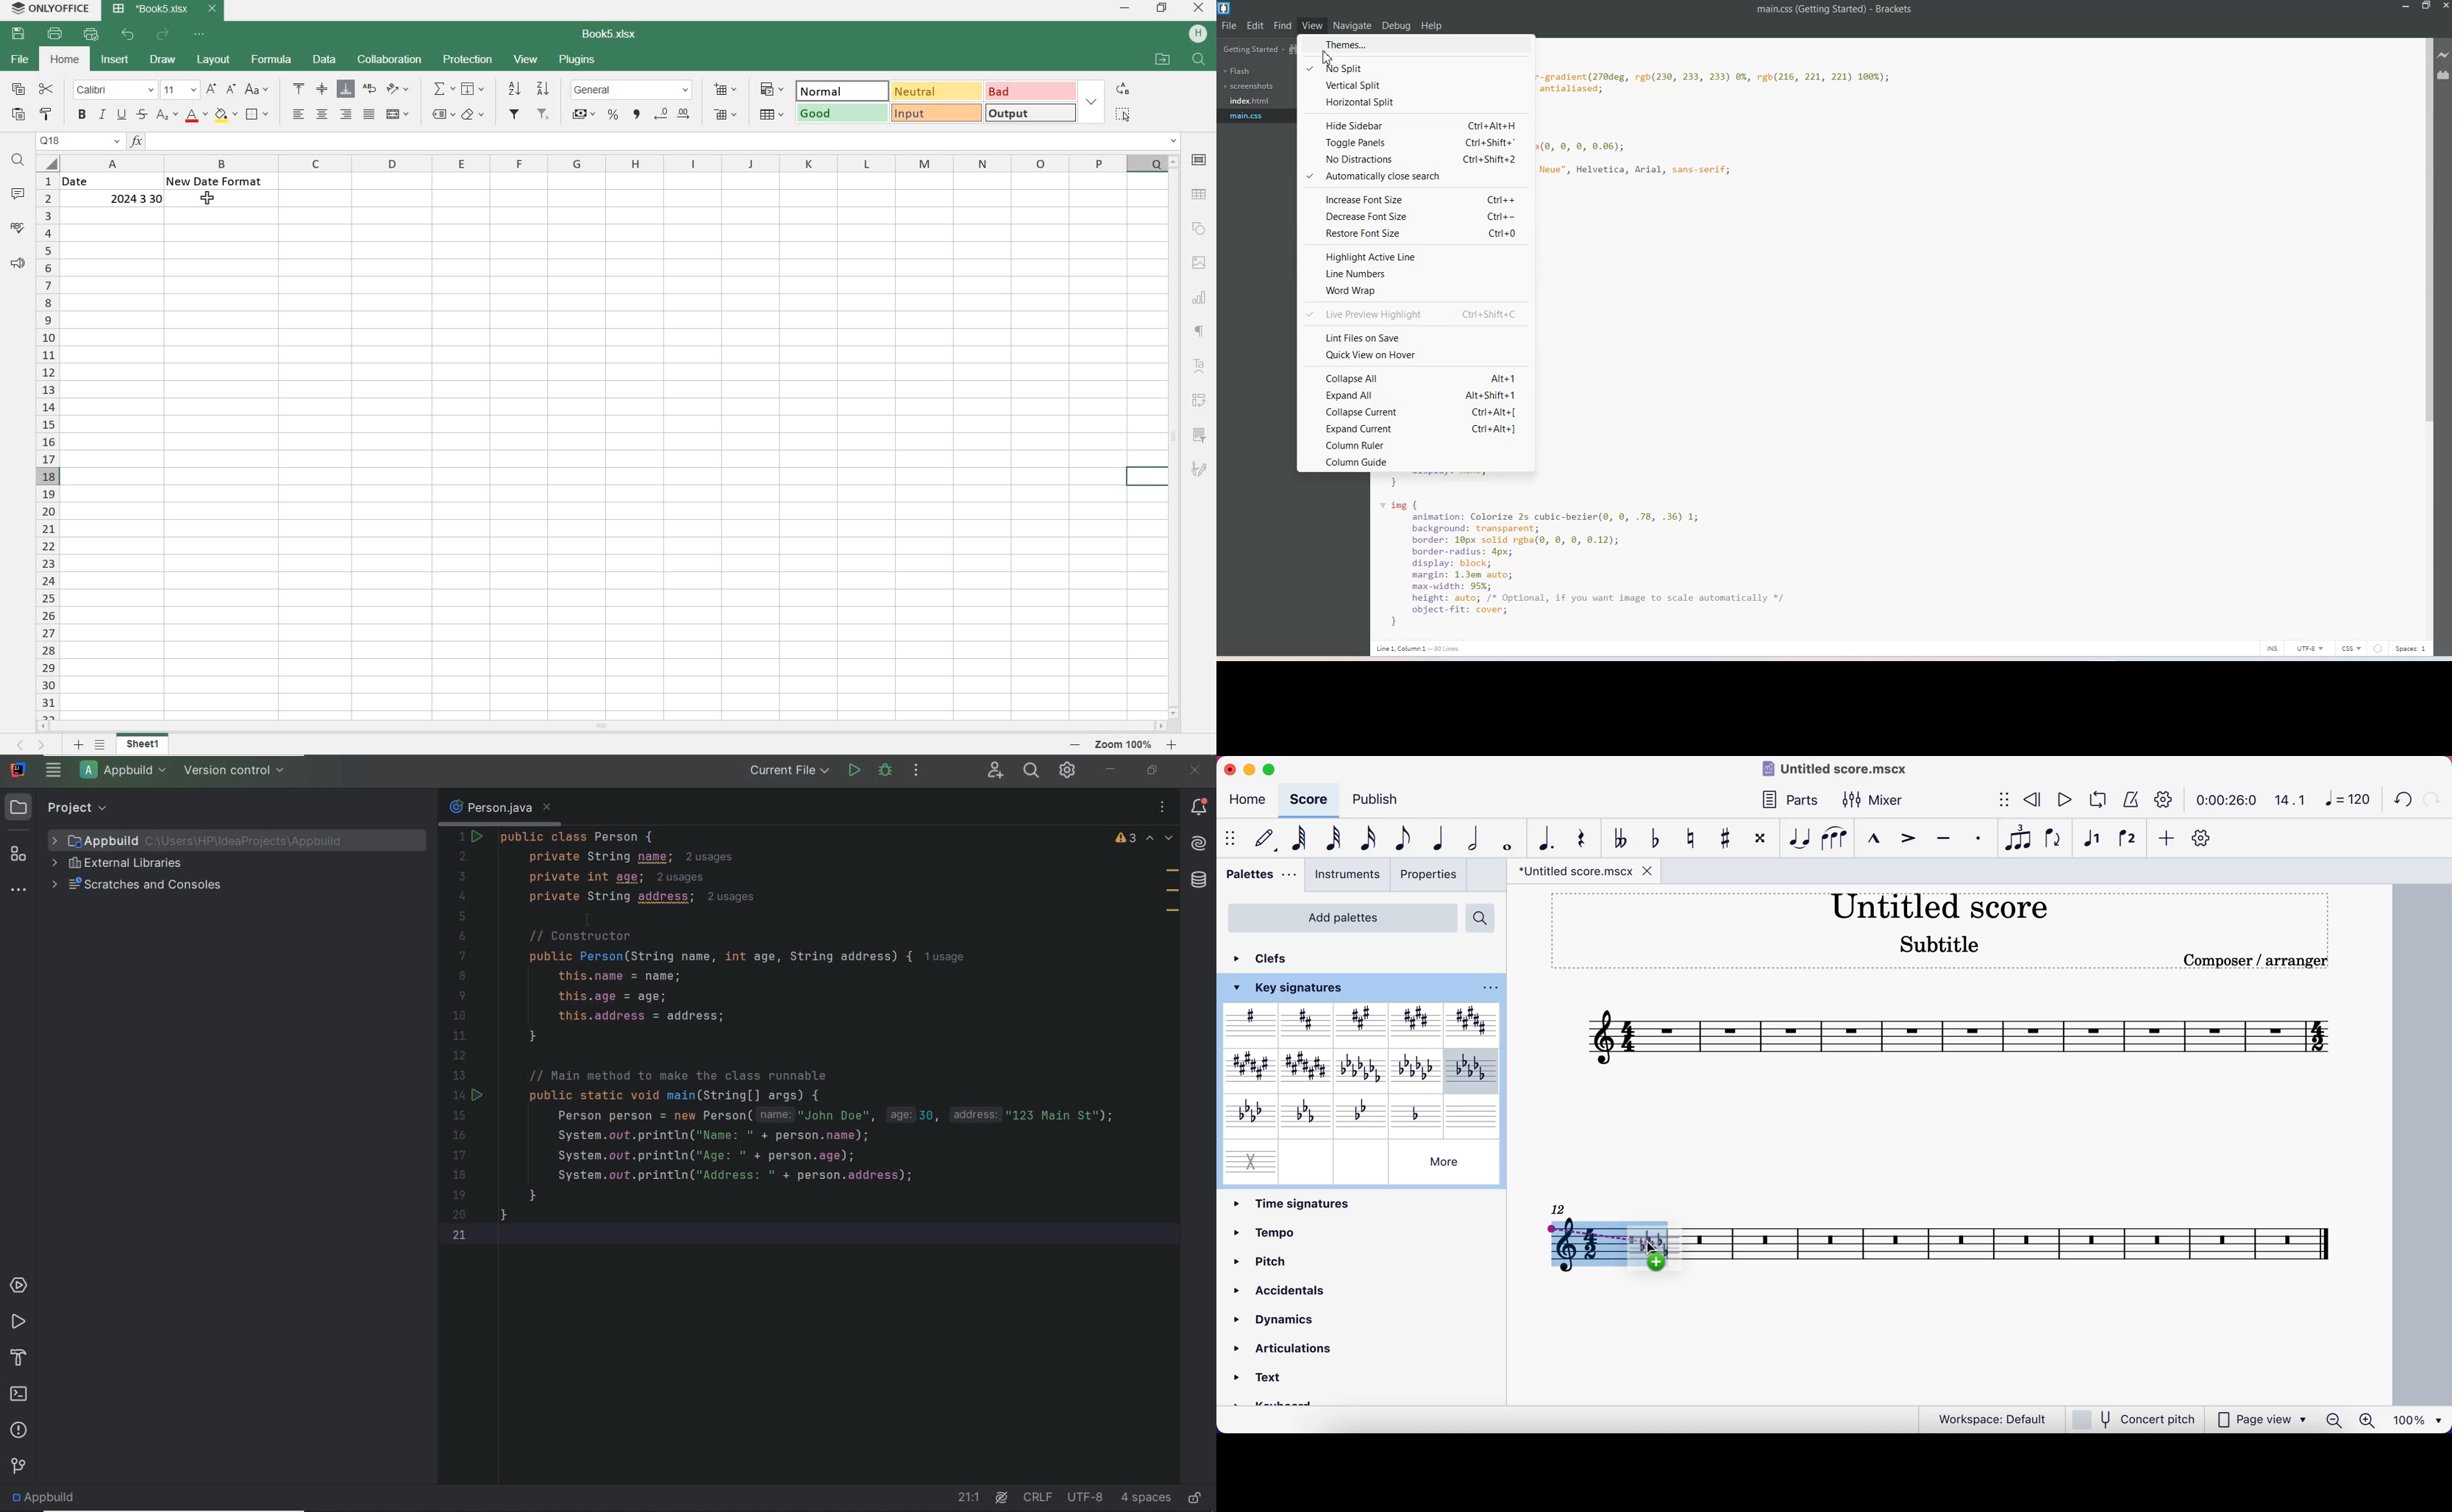  Describe the element at coordinates (936, 113) in the screenshot. I see `INPUT` at that location.